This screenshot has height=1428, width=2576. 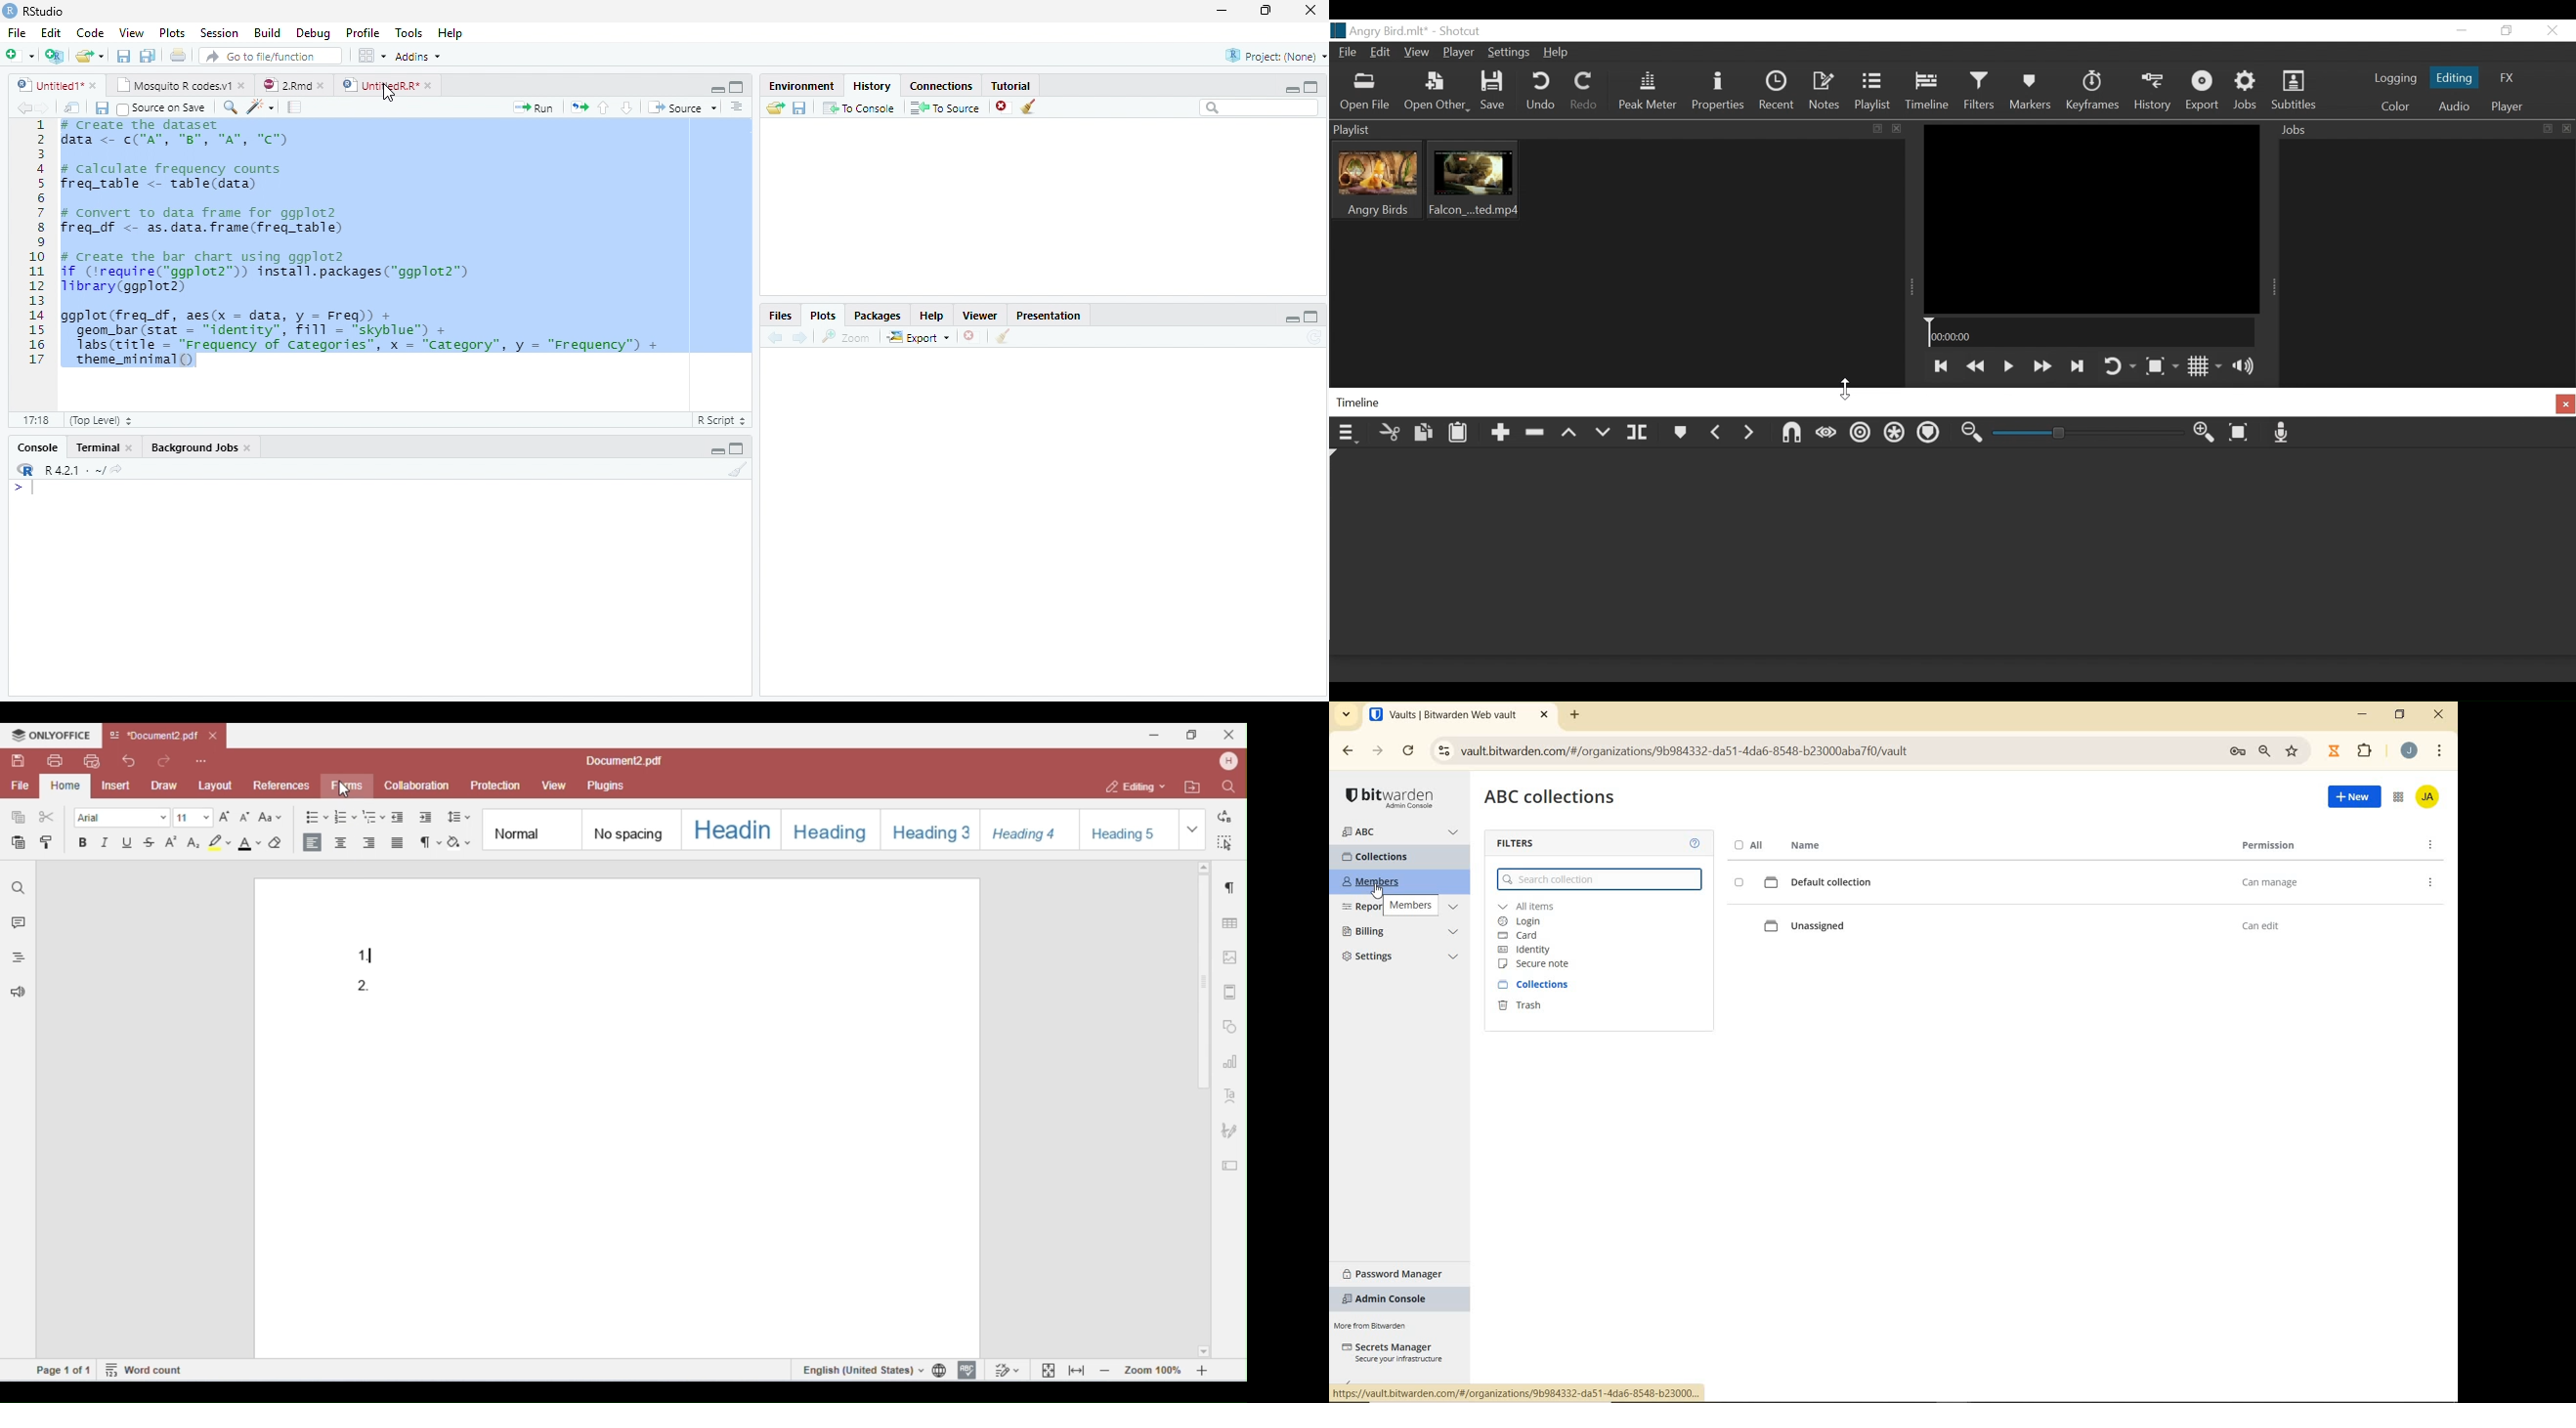 I want to click on Filters, so click(x=1983, y=92).